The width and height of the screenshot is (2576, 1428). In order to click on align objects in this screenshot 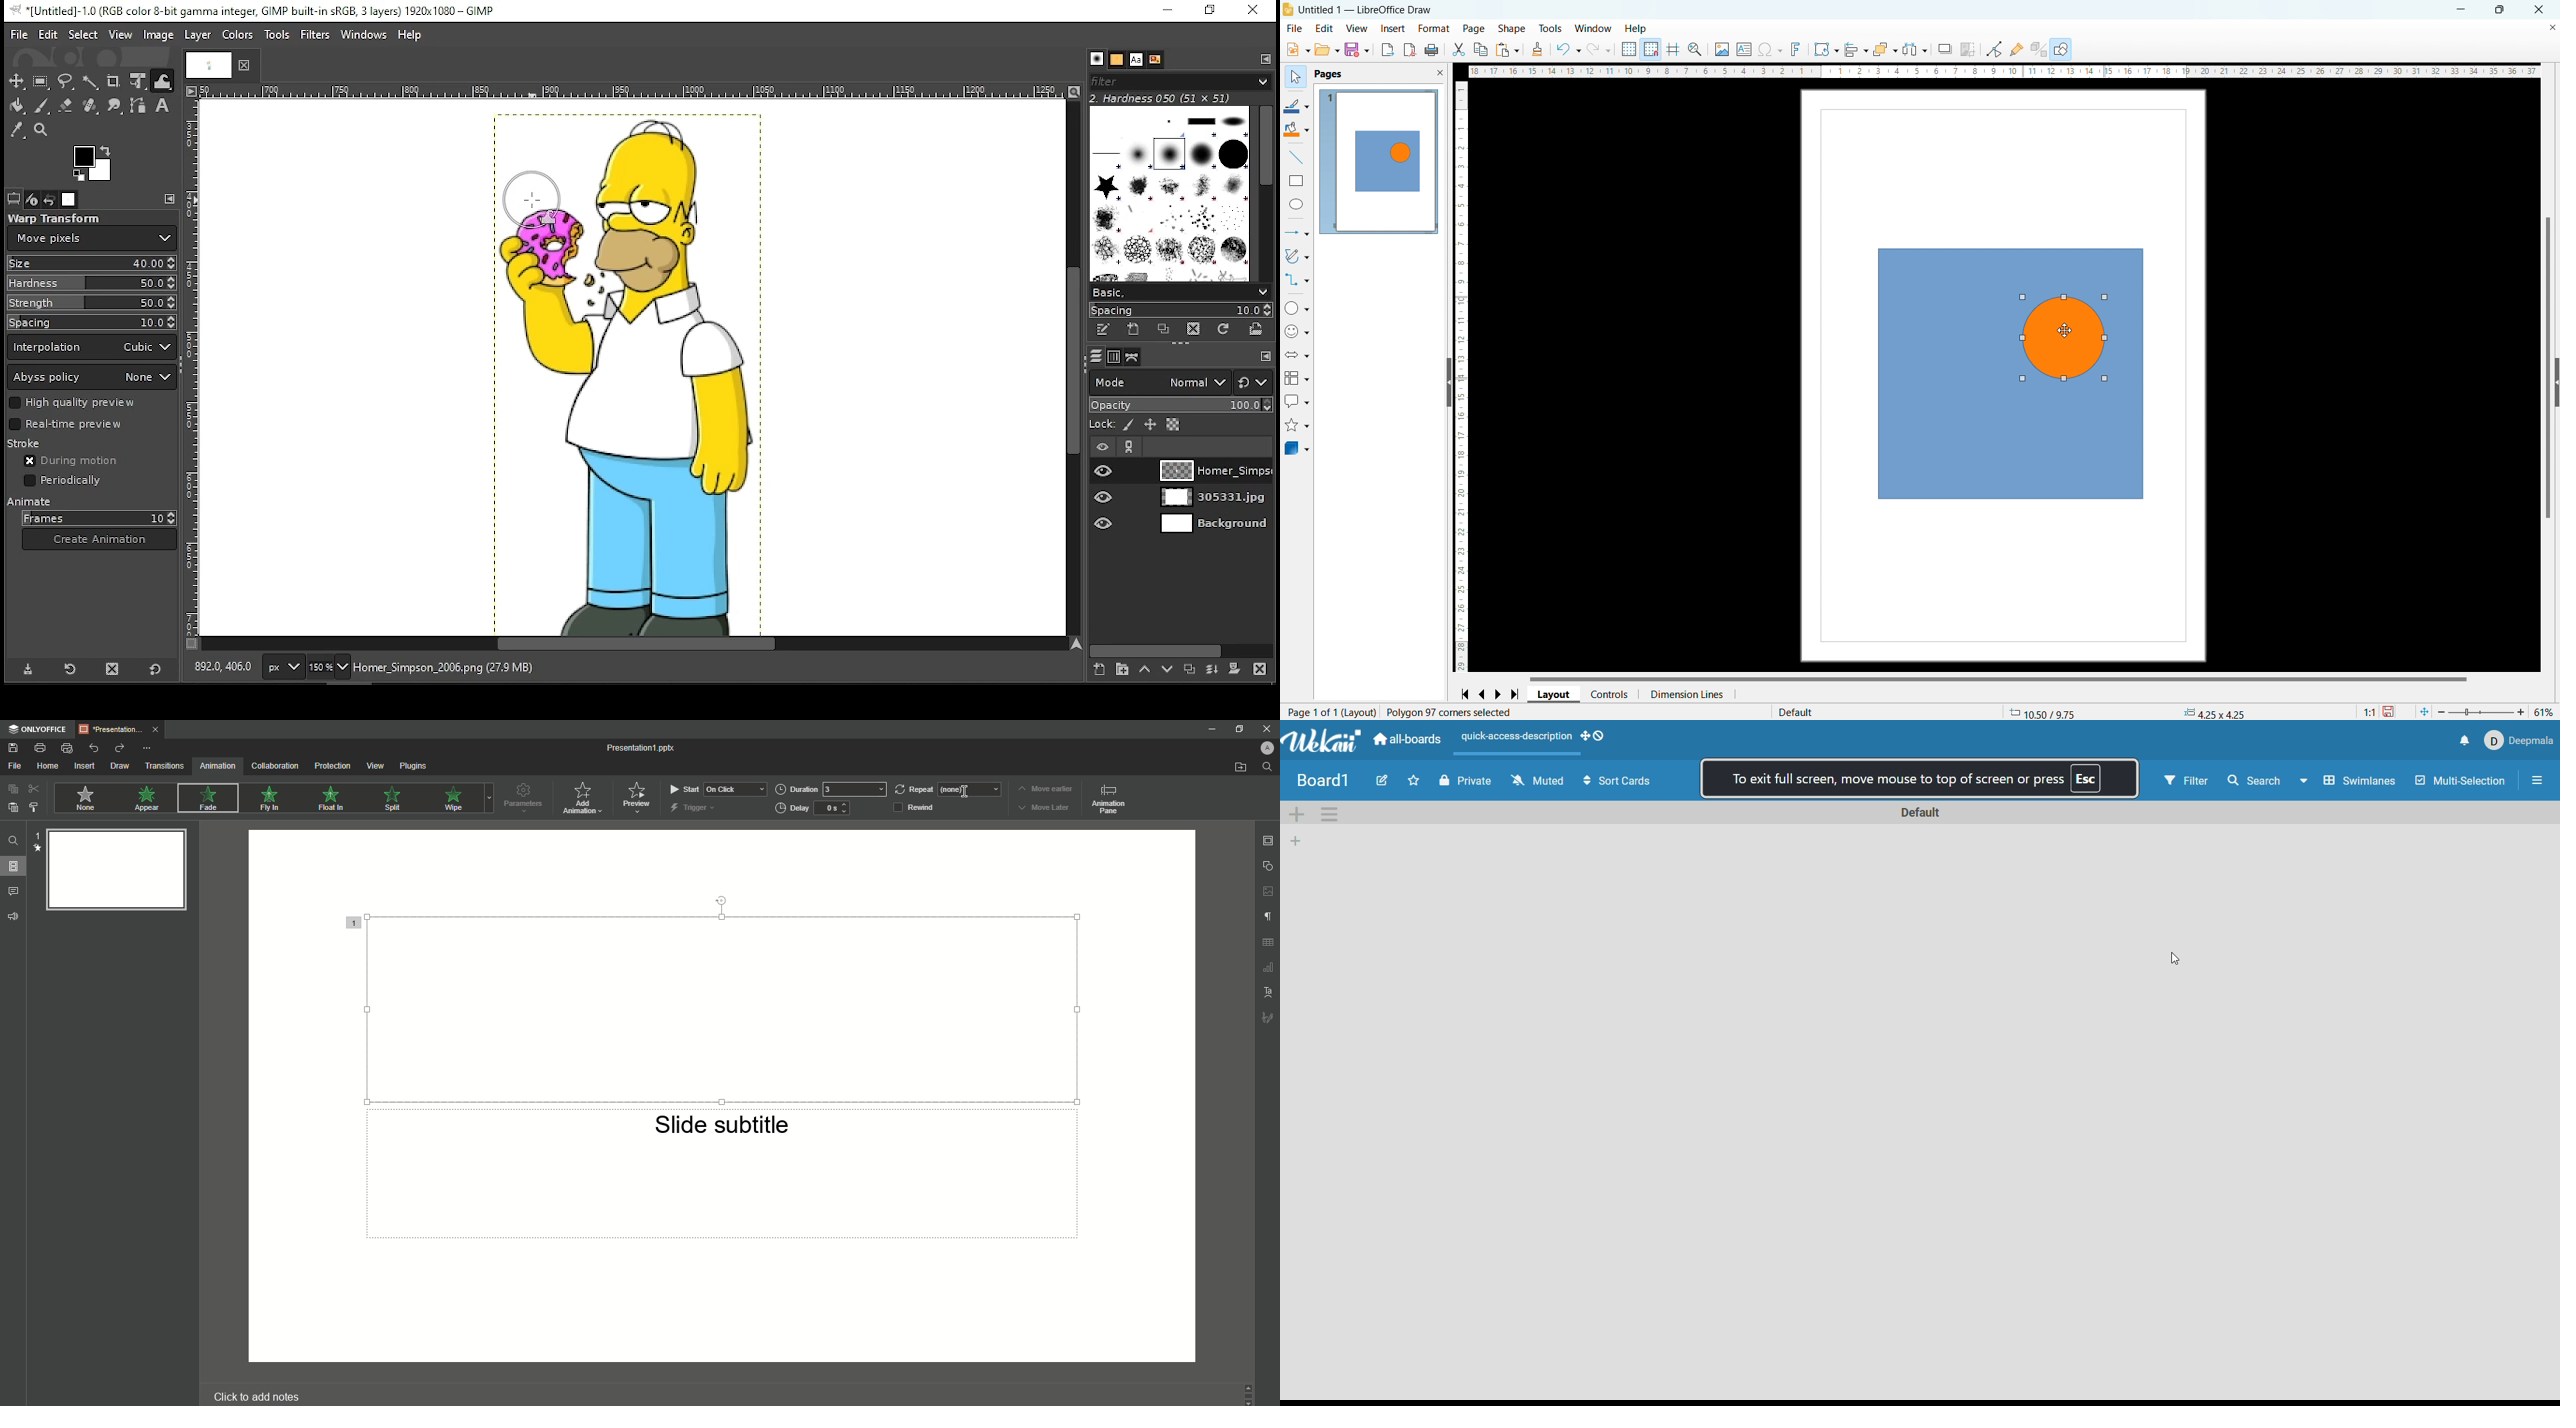, I will do `click(1855, 49)`.